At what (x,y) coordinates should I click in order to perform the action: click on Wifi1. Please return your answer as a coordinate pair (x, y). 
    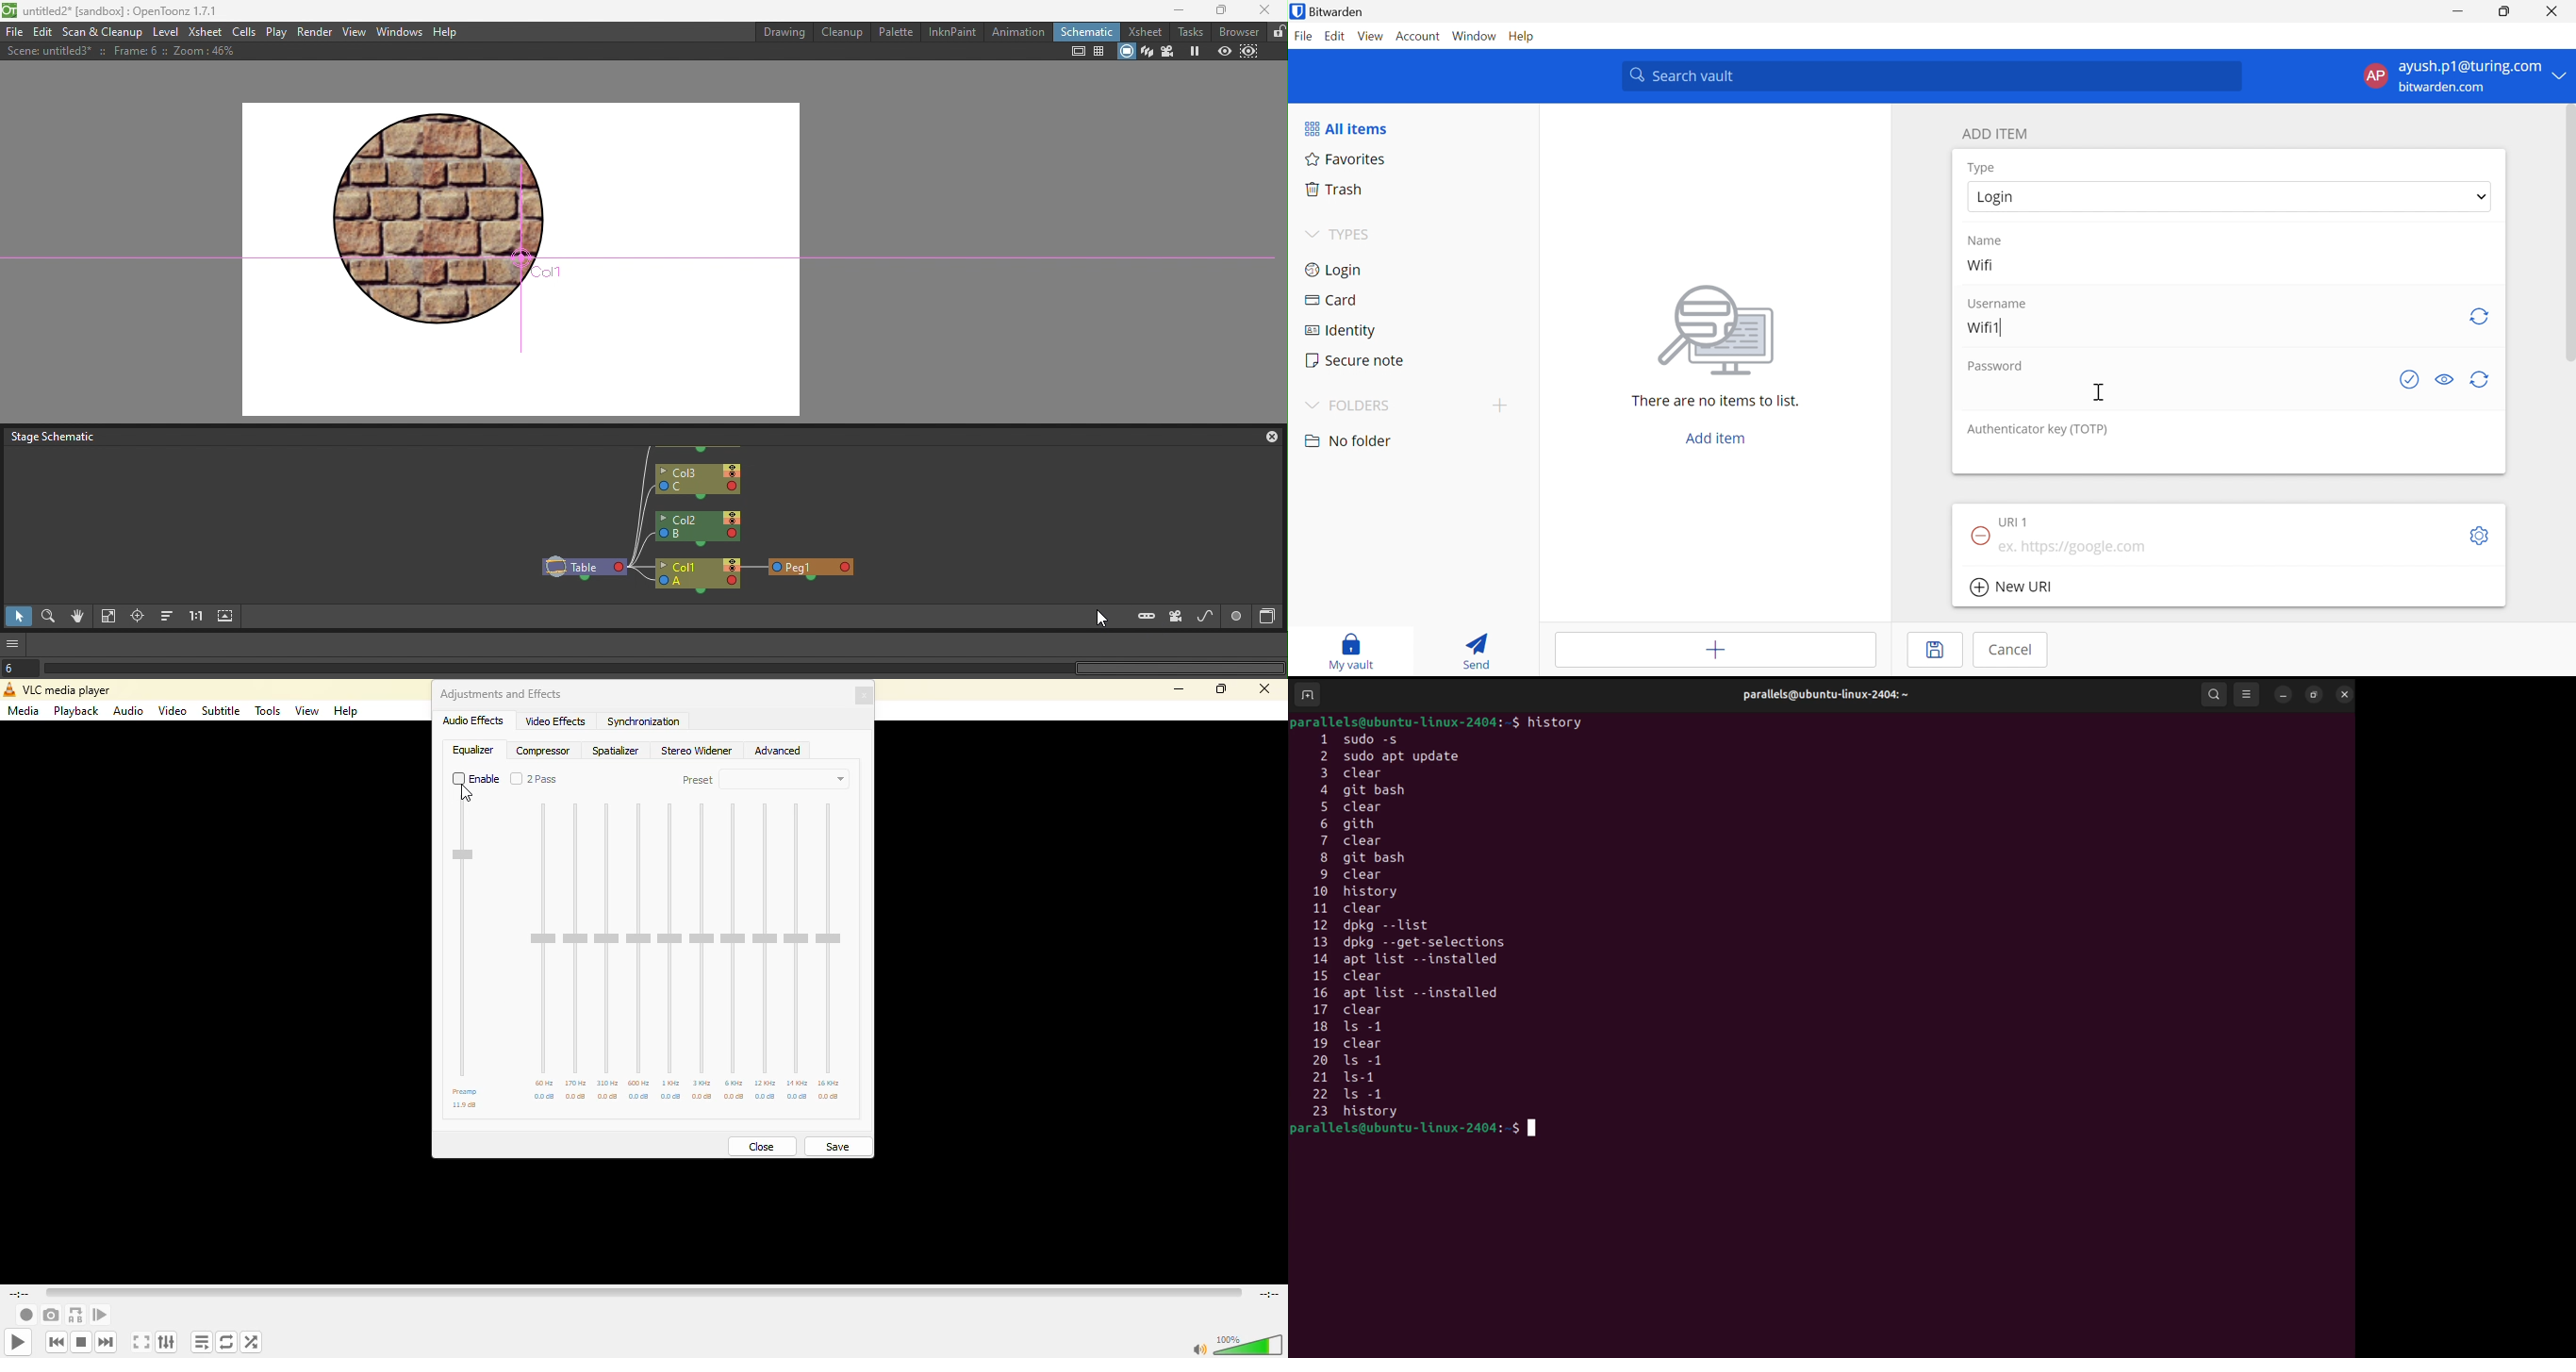
    Looking at the image, I should click on (1984, 329).